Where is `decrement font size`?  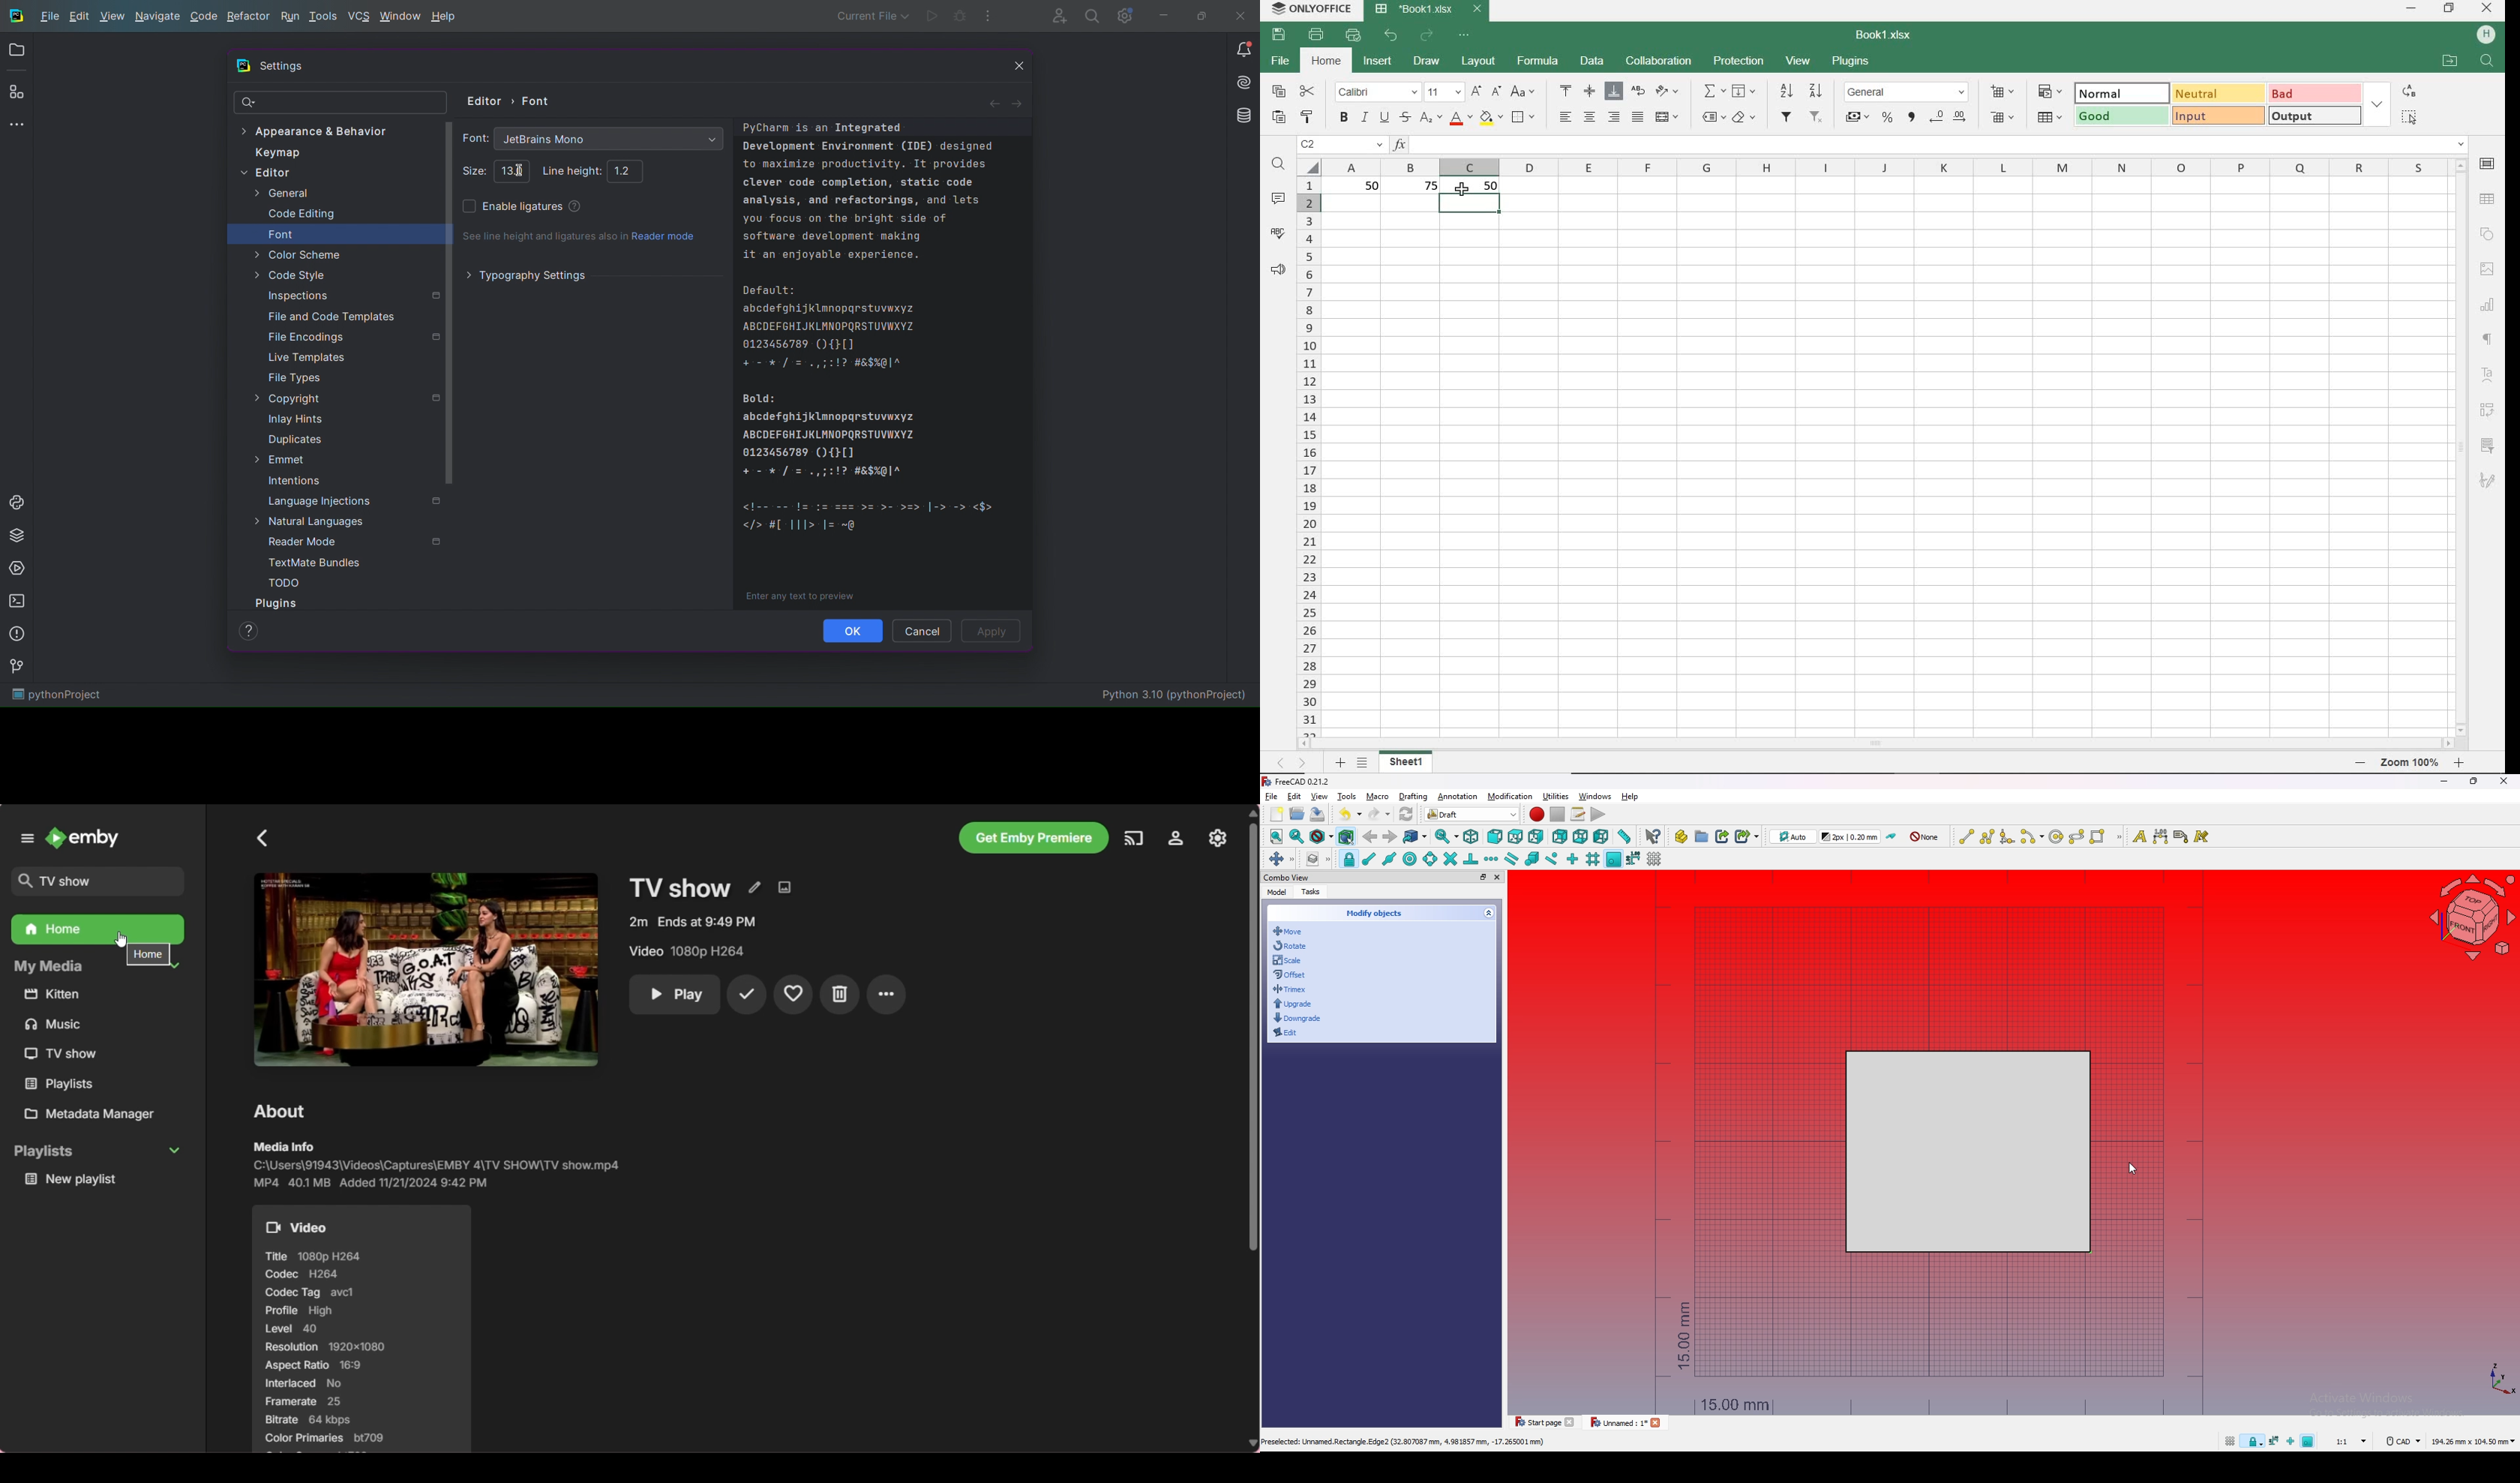 decrement font size is located at coordinates (1496, 90).